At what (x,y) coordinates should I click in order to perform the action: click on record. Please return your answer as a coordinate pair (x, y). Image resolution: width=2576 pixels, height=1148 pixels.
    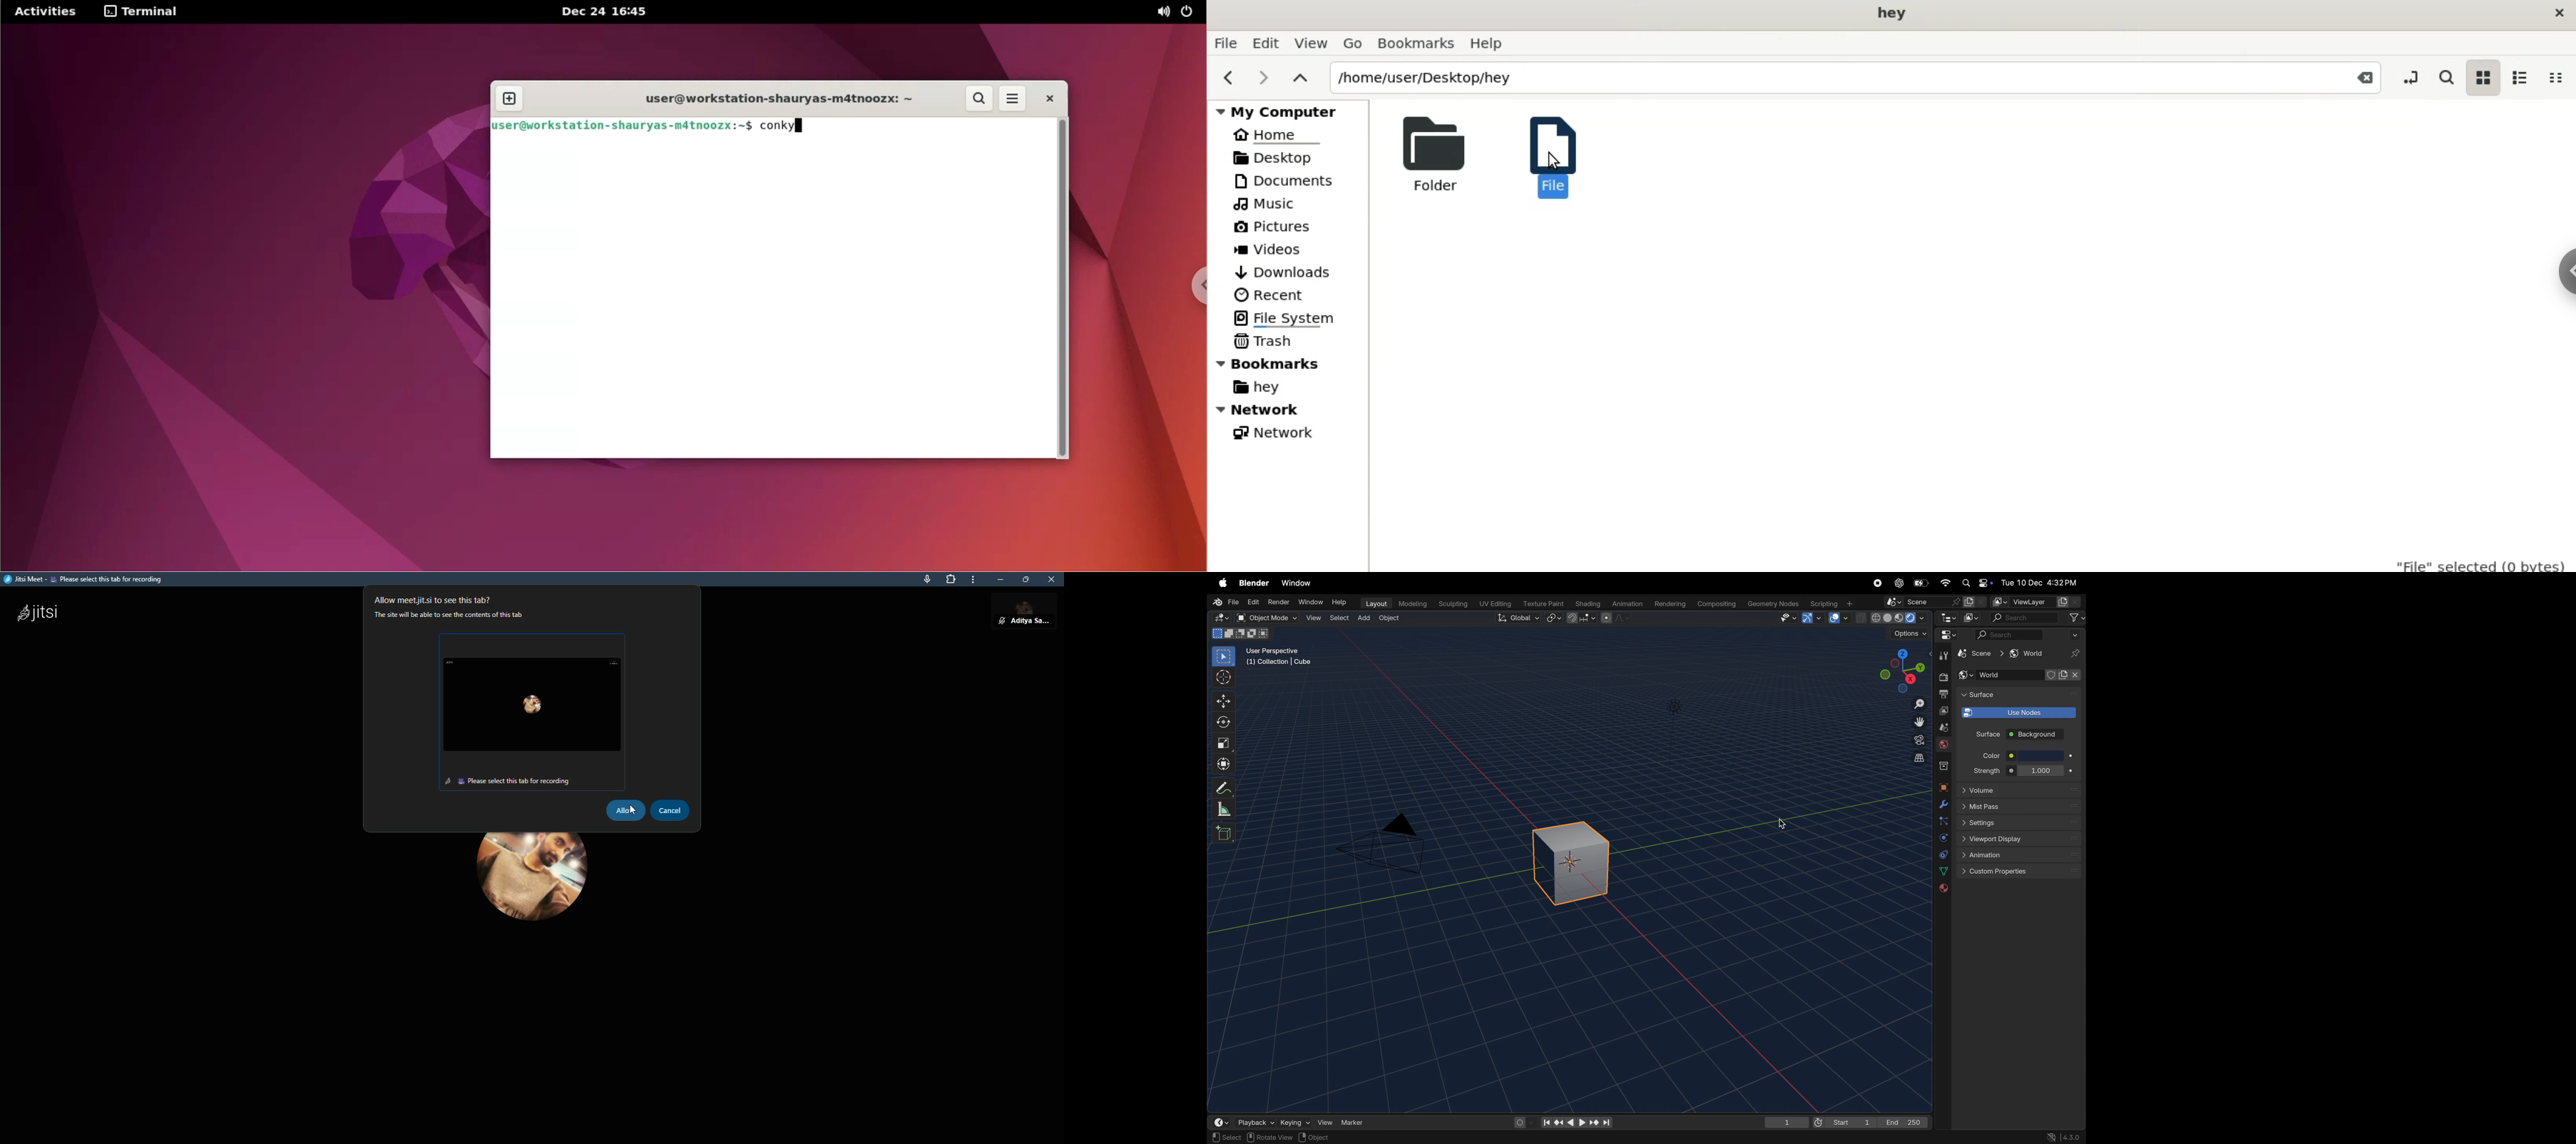
    Looking at the image, I should click on (1880, 584).